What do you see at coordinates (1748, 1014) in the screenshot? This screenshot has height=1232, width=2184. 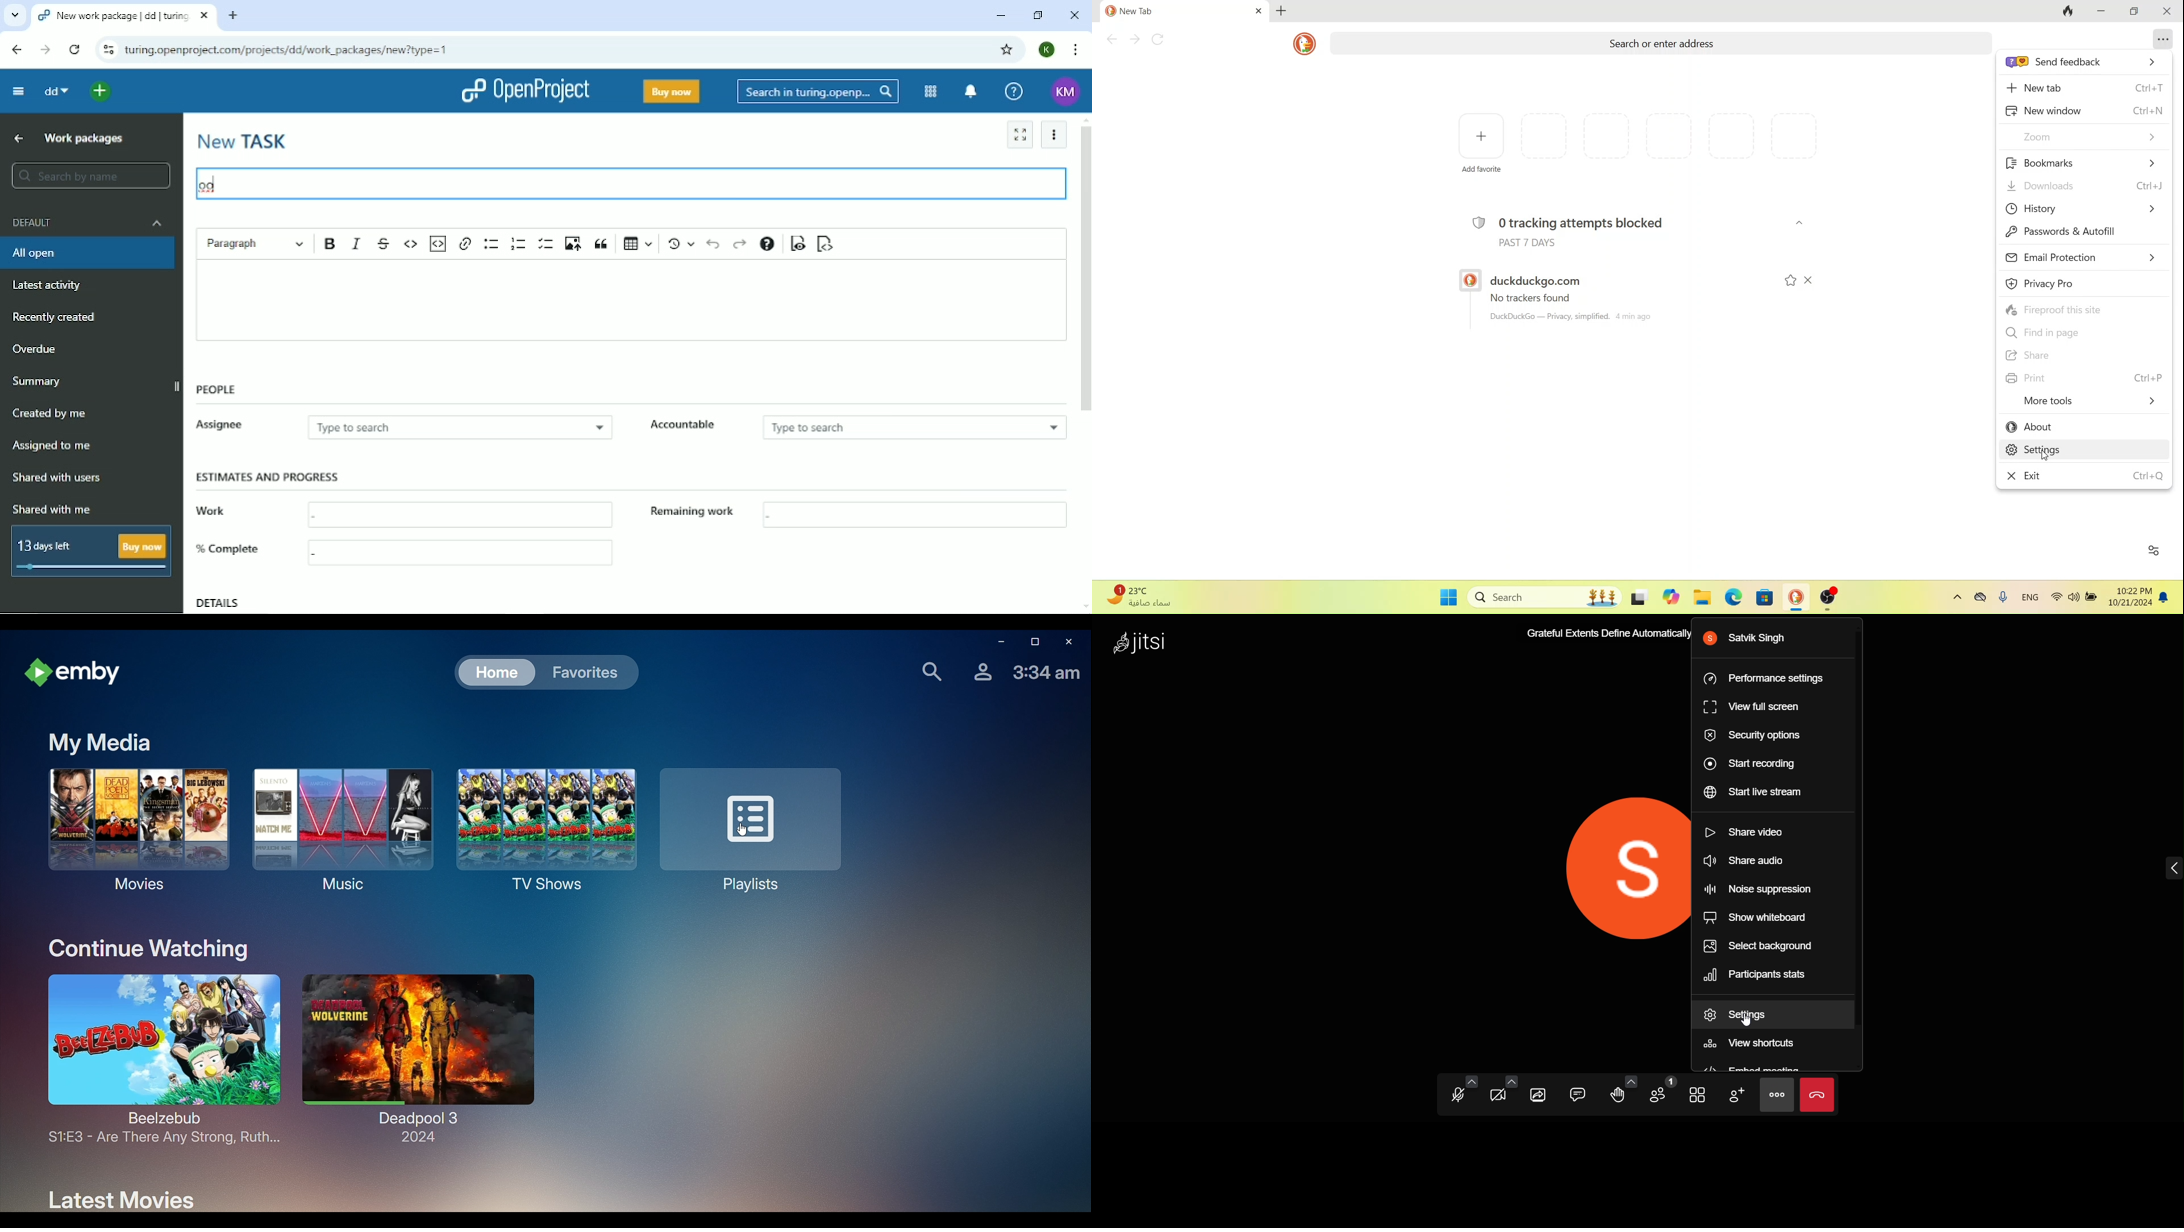 I see `settings` at bounding box center [1748, 1014].